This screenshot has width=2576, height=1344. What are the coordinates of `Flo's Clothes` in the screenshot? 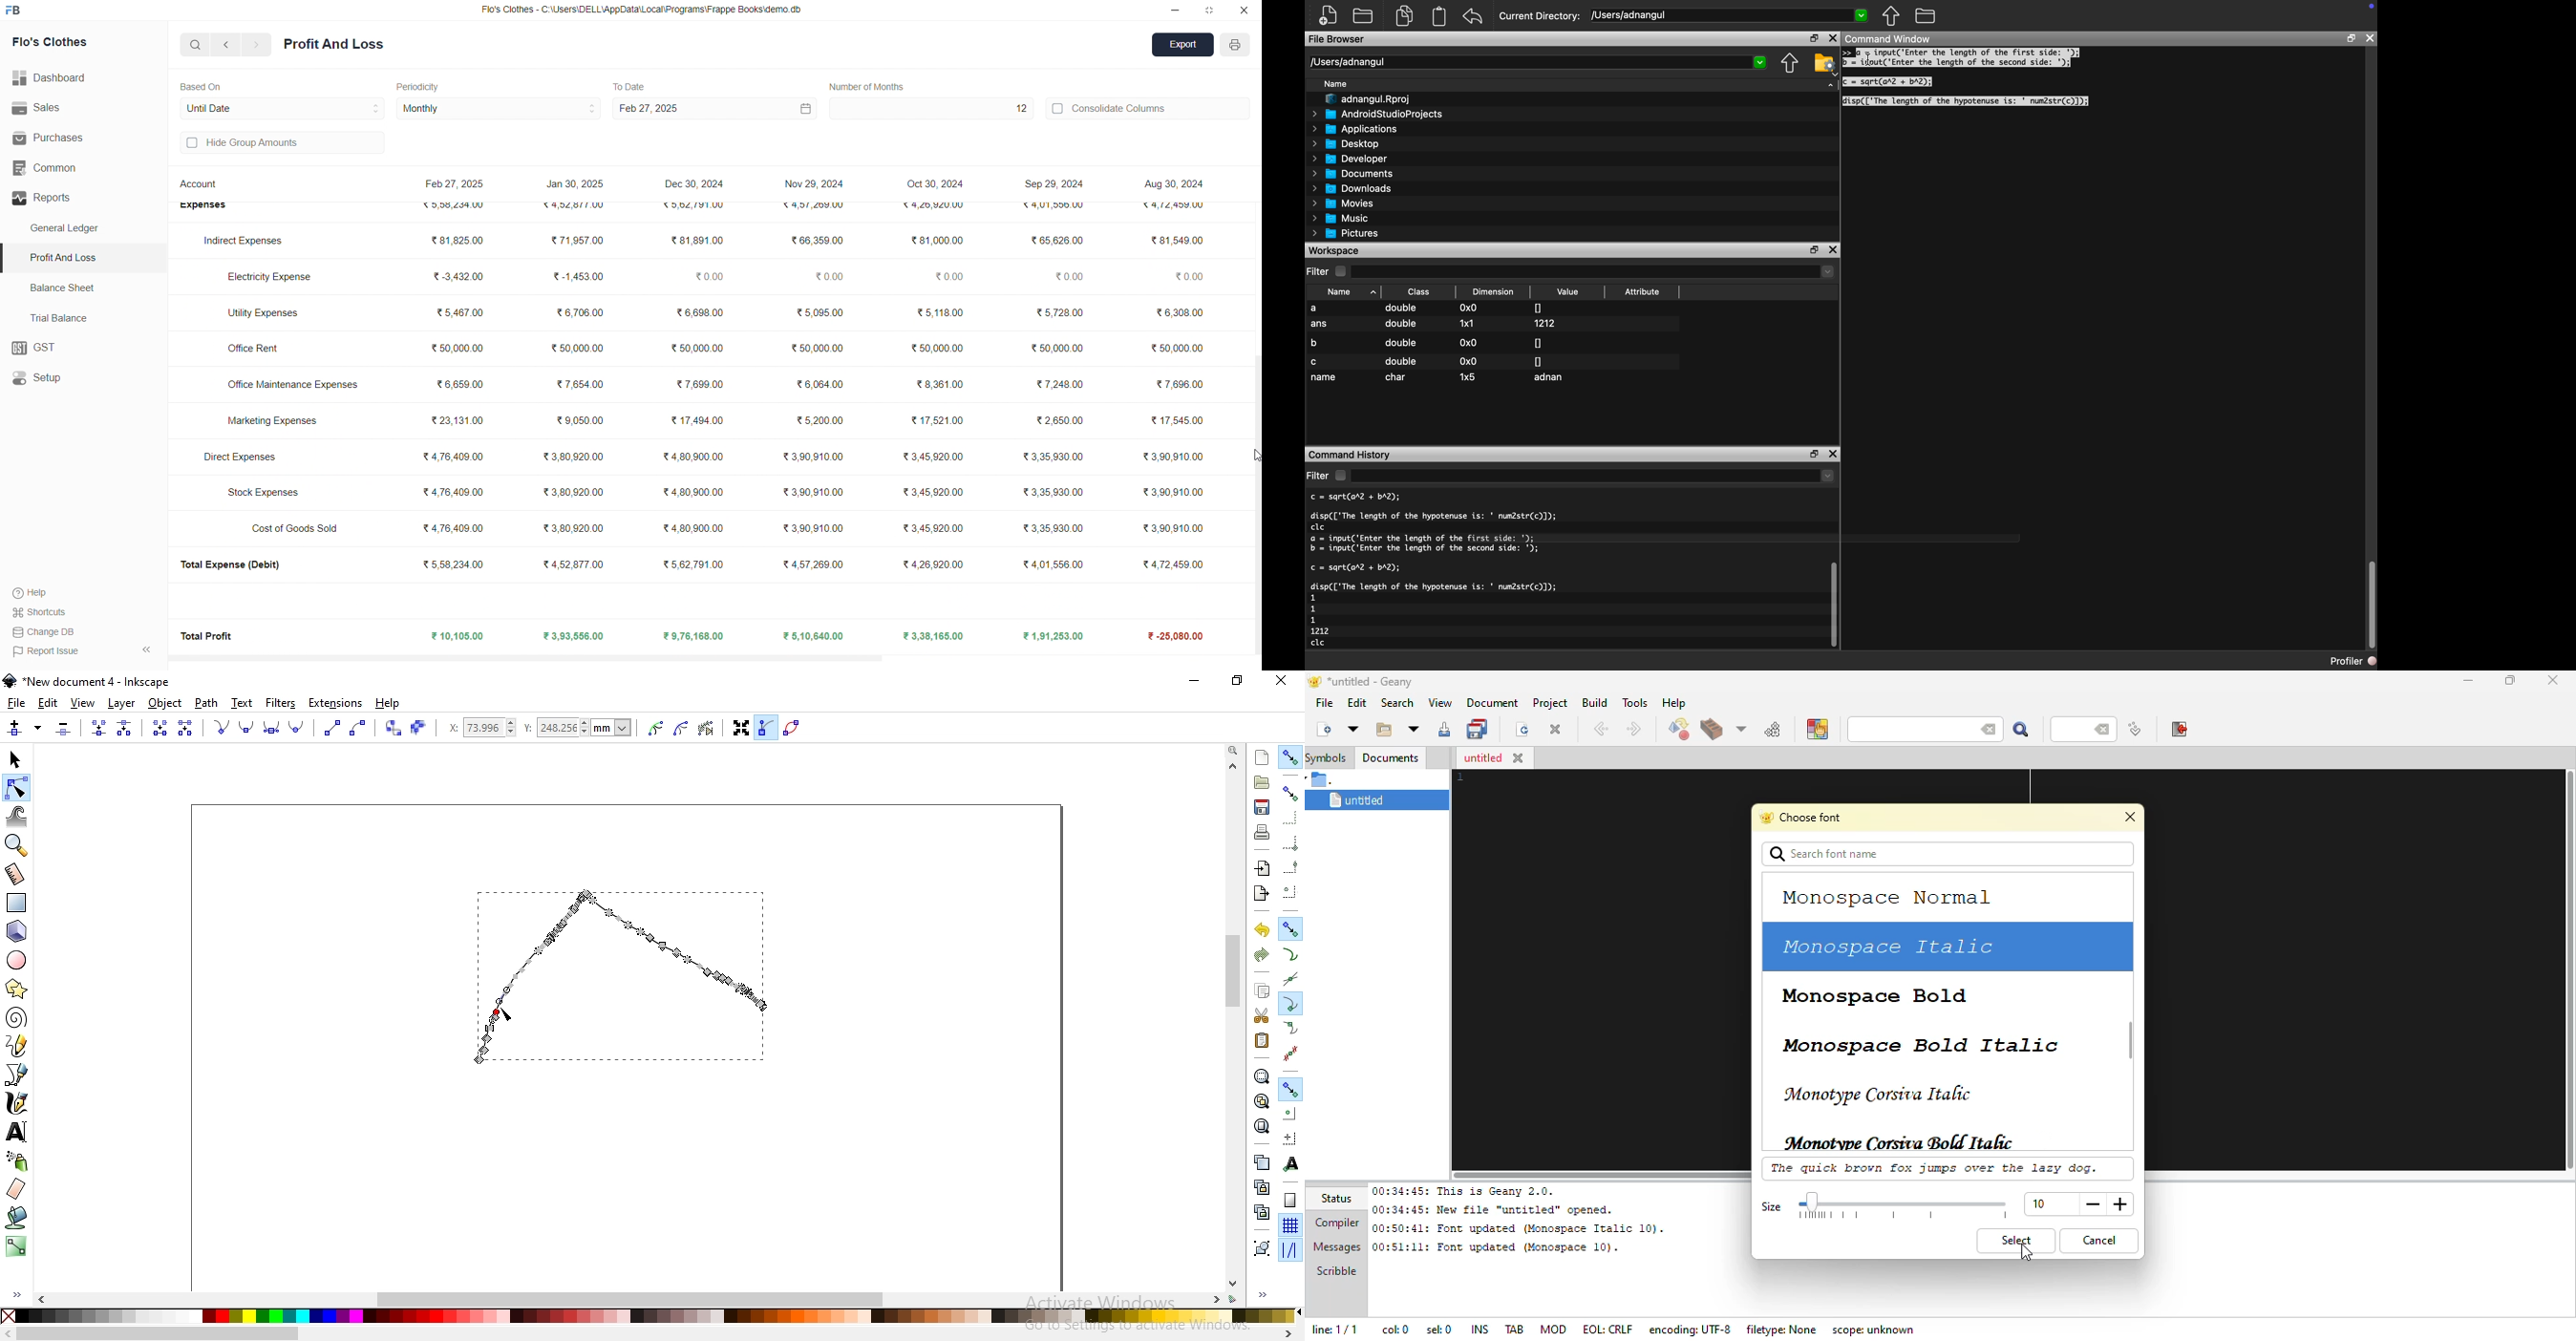 It's located at (67, 43).